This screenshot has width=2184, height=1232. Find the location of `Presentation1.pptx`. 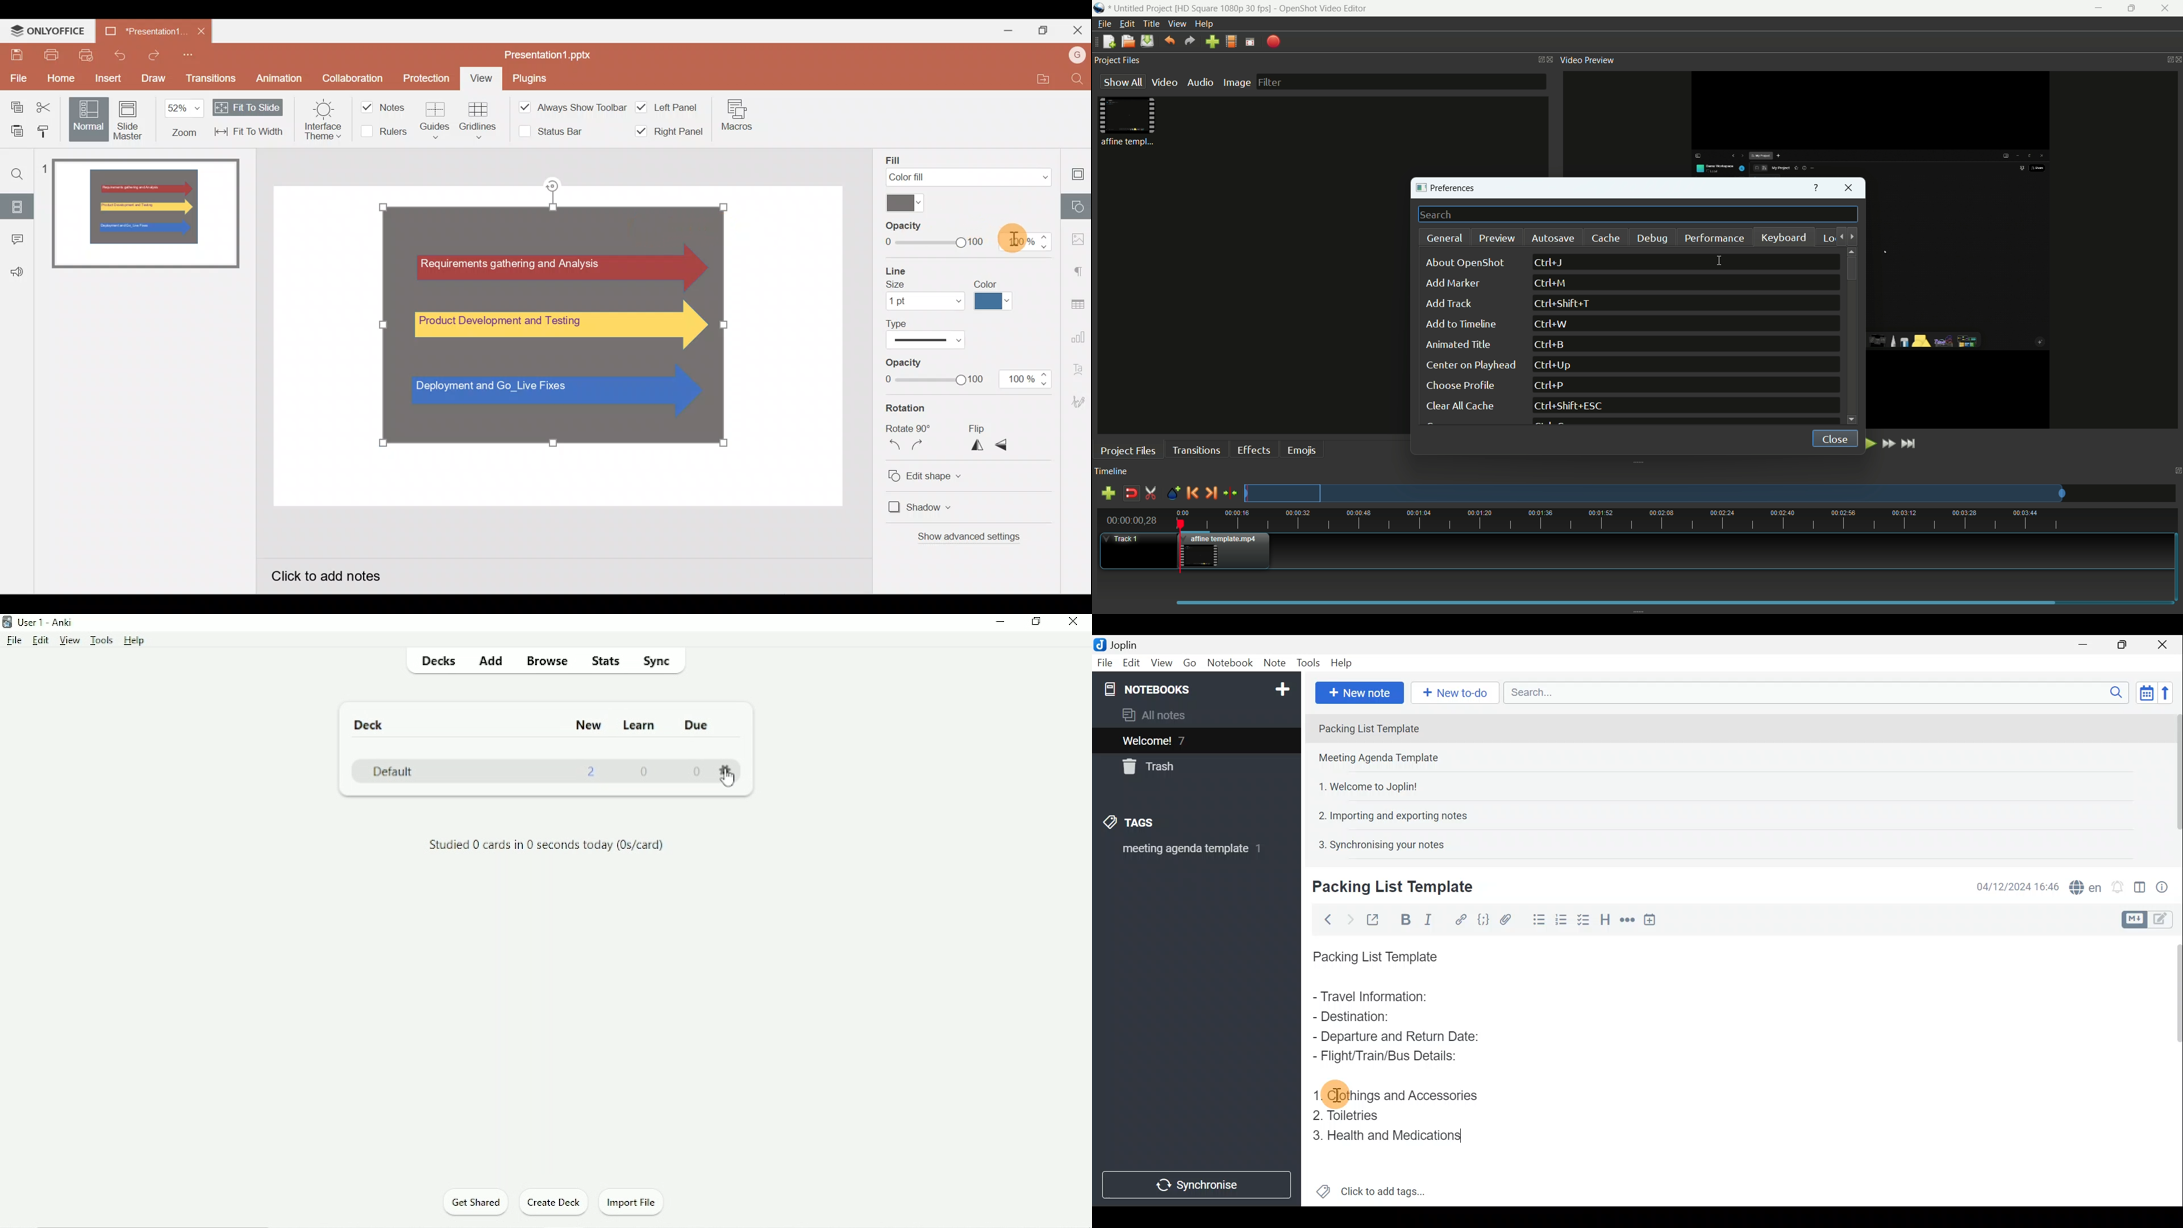

Presentation1.pptx is located at coordinates (562, 55).